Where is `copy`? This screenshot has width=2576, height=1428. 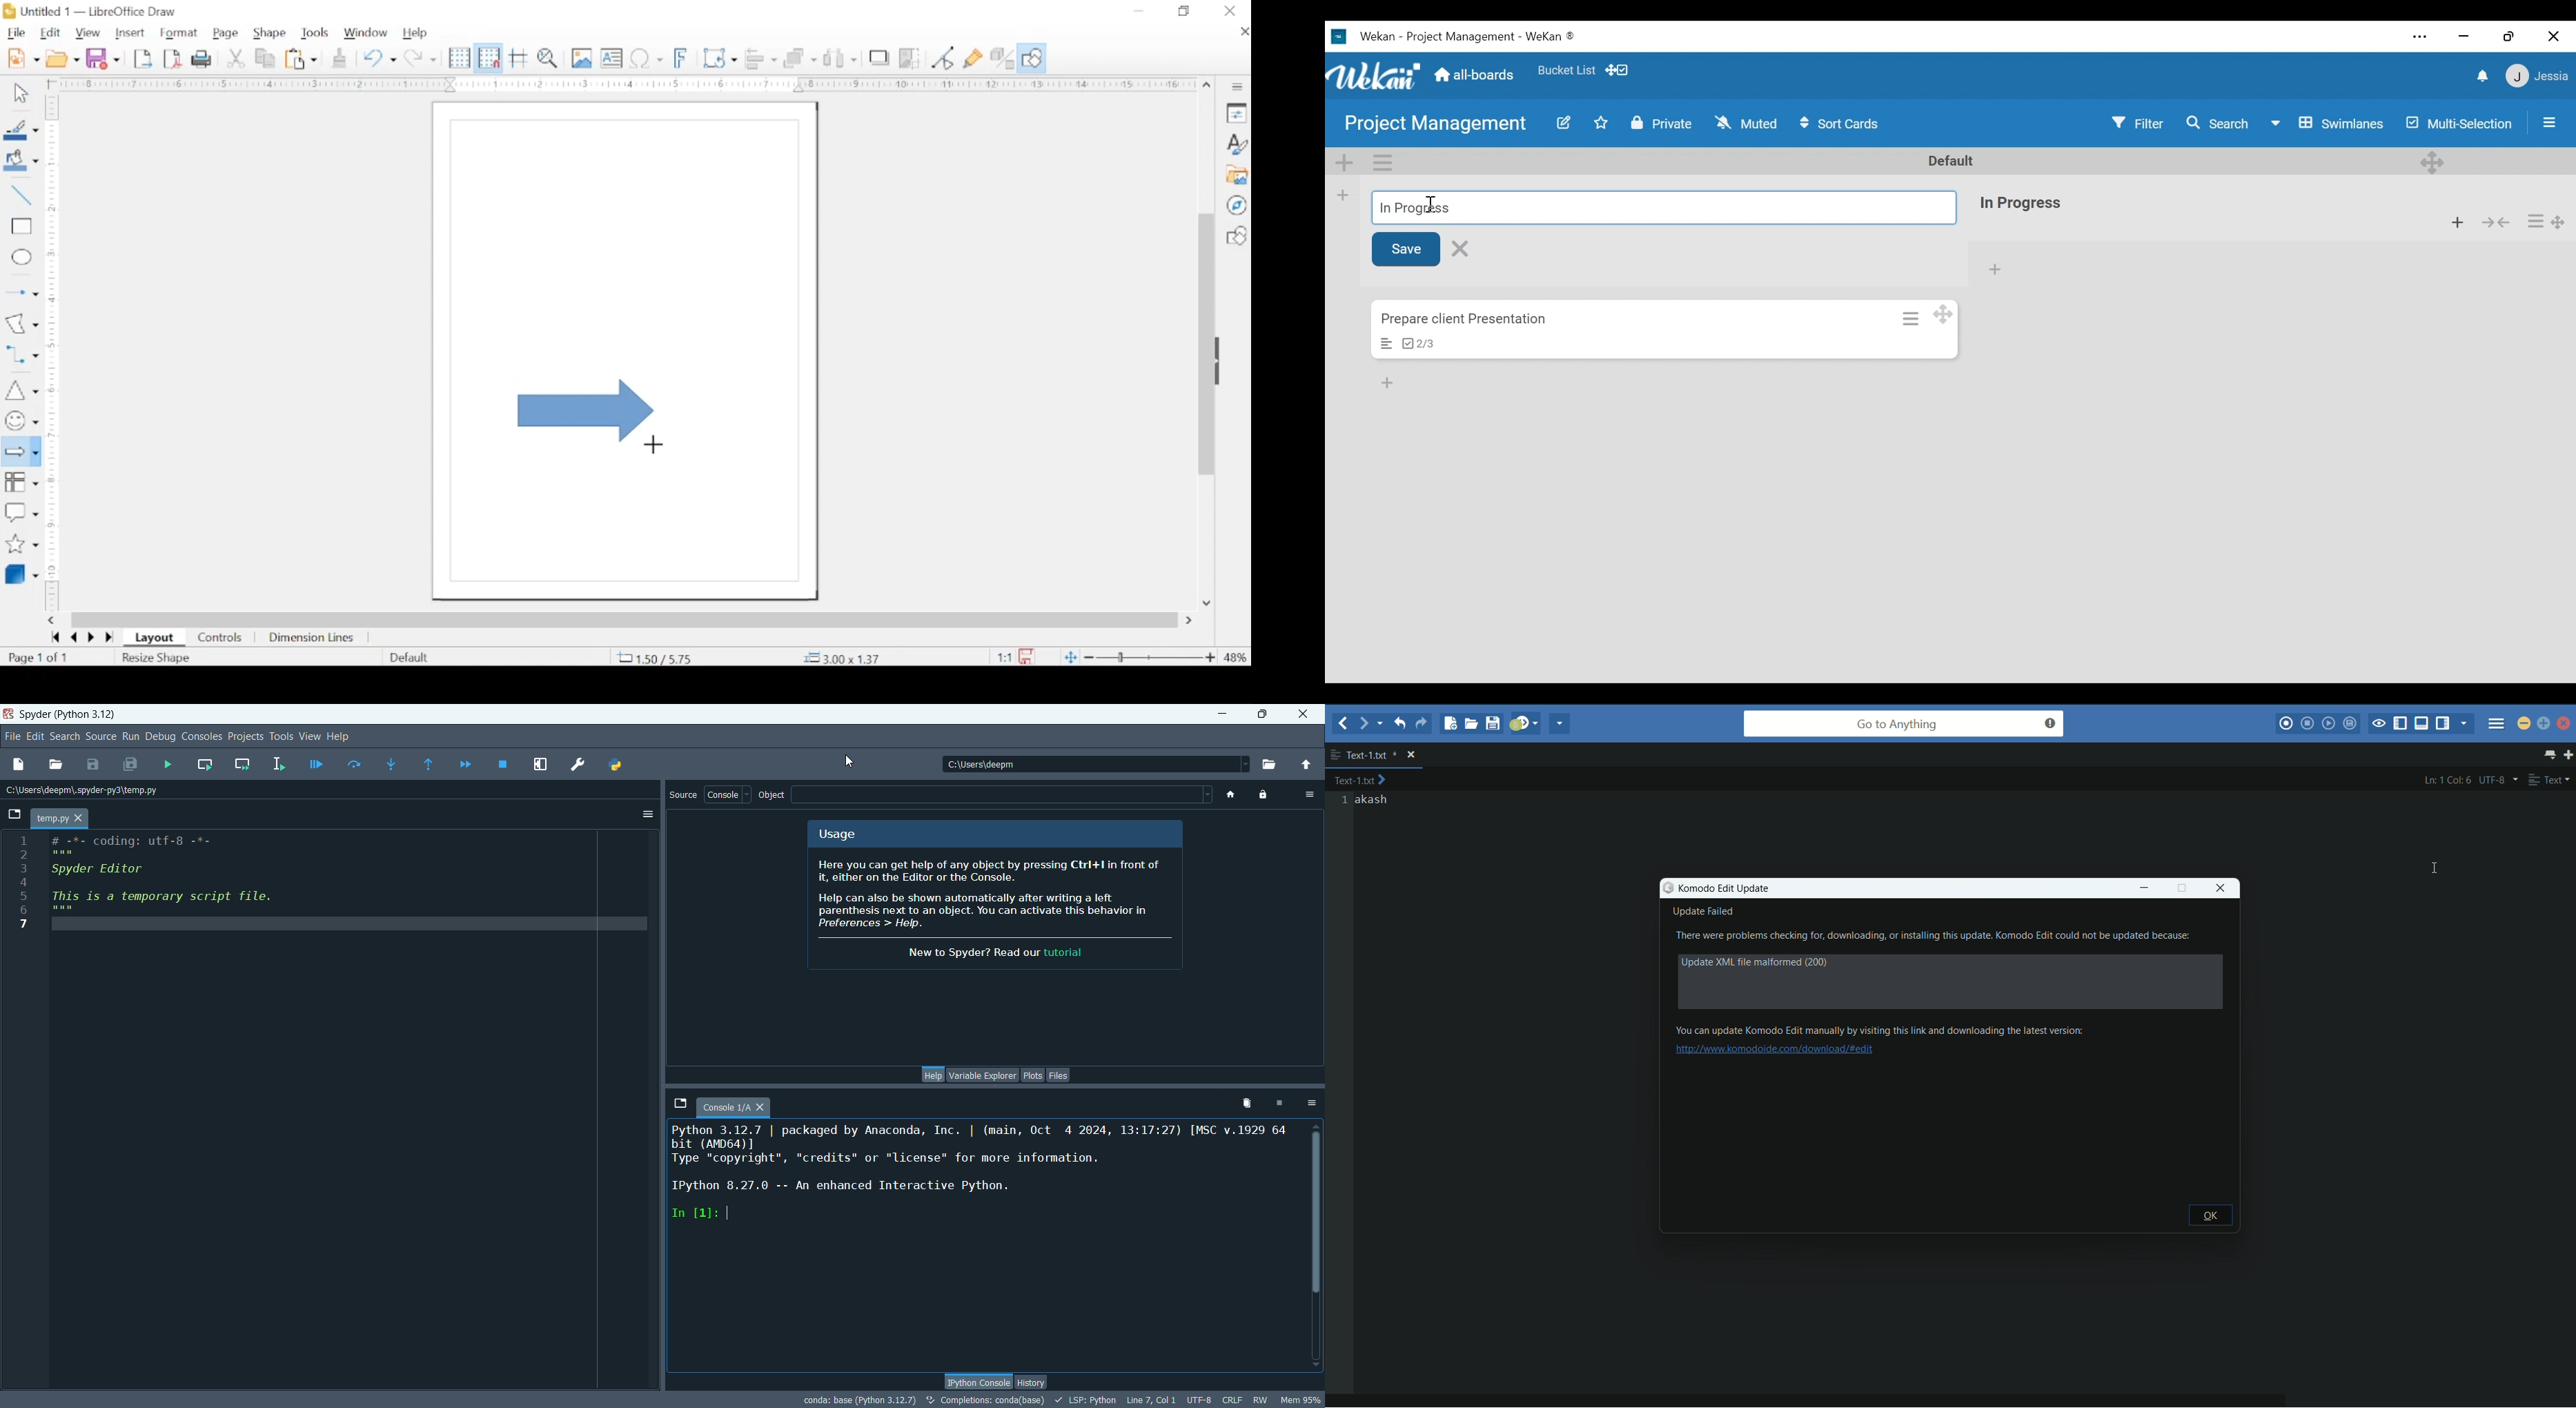
copy is located at coordinates (266, 58).